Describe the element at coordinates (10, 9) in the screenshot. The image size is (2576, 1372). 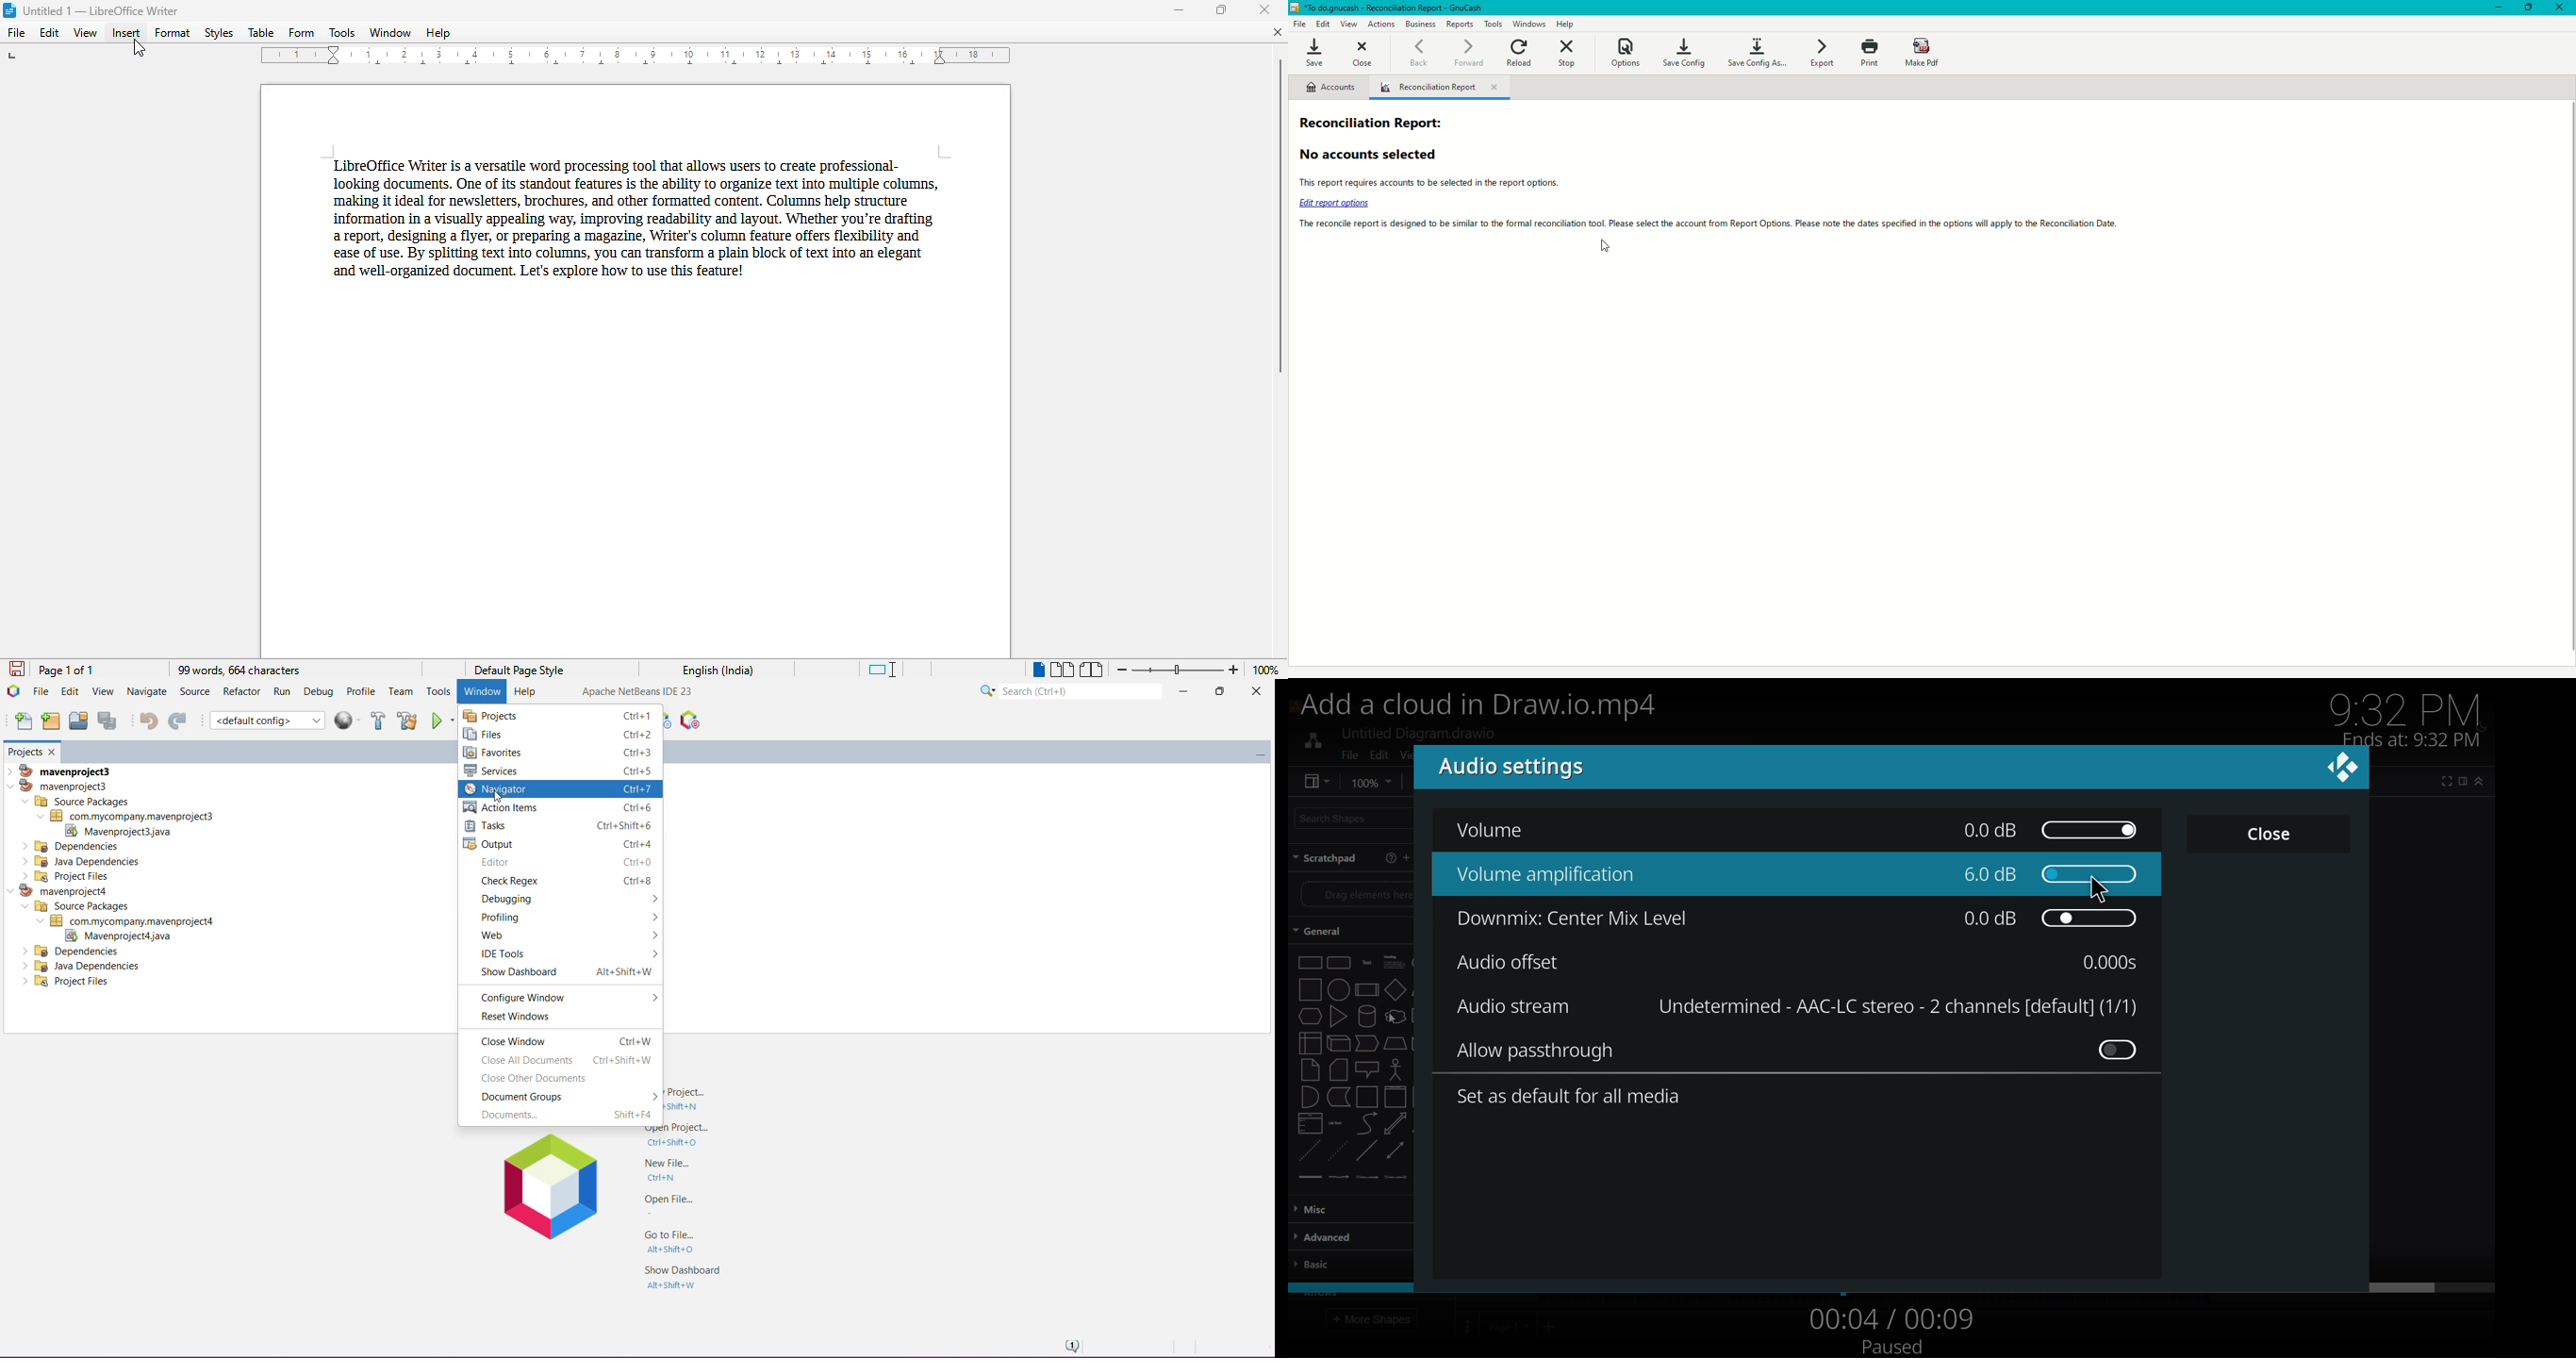
I see `LibreOffice logo` at that location.